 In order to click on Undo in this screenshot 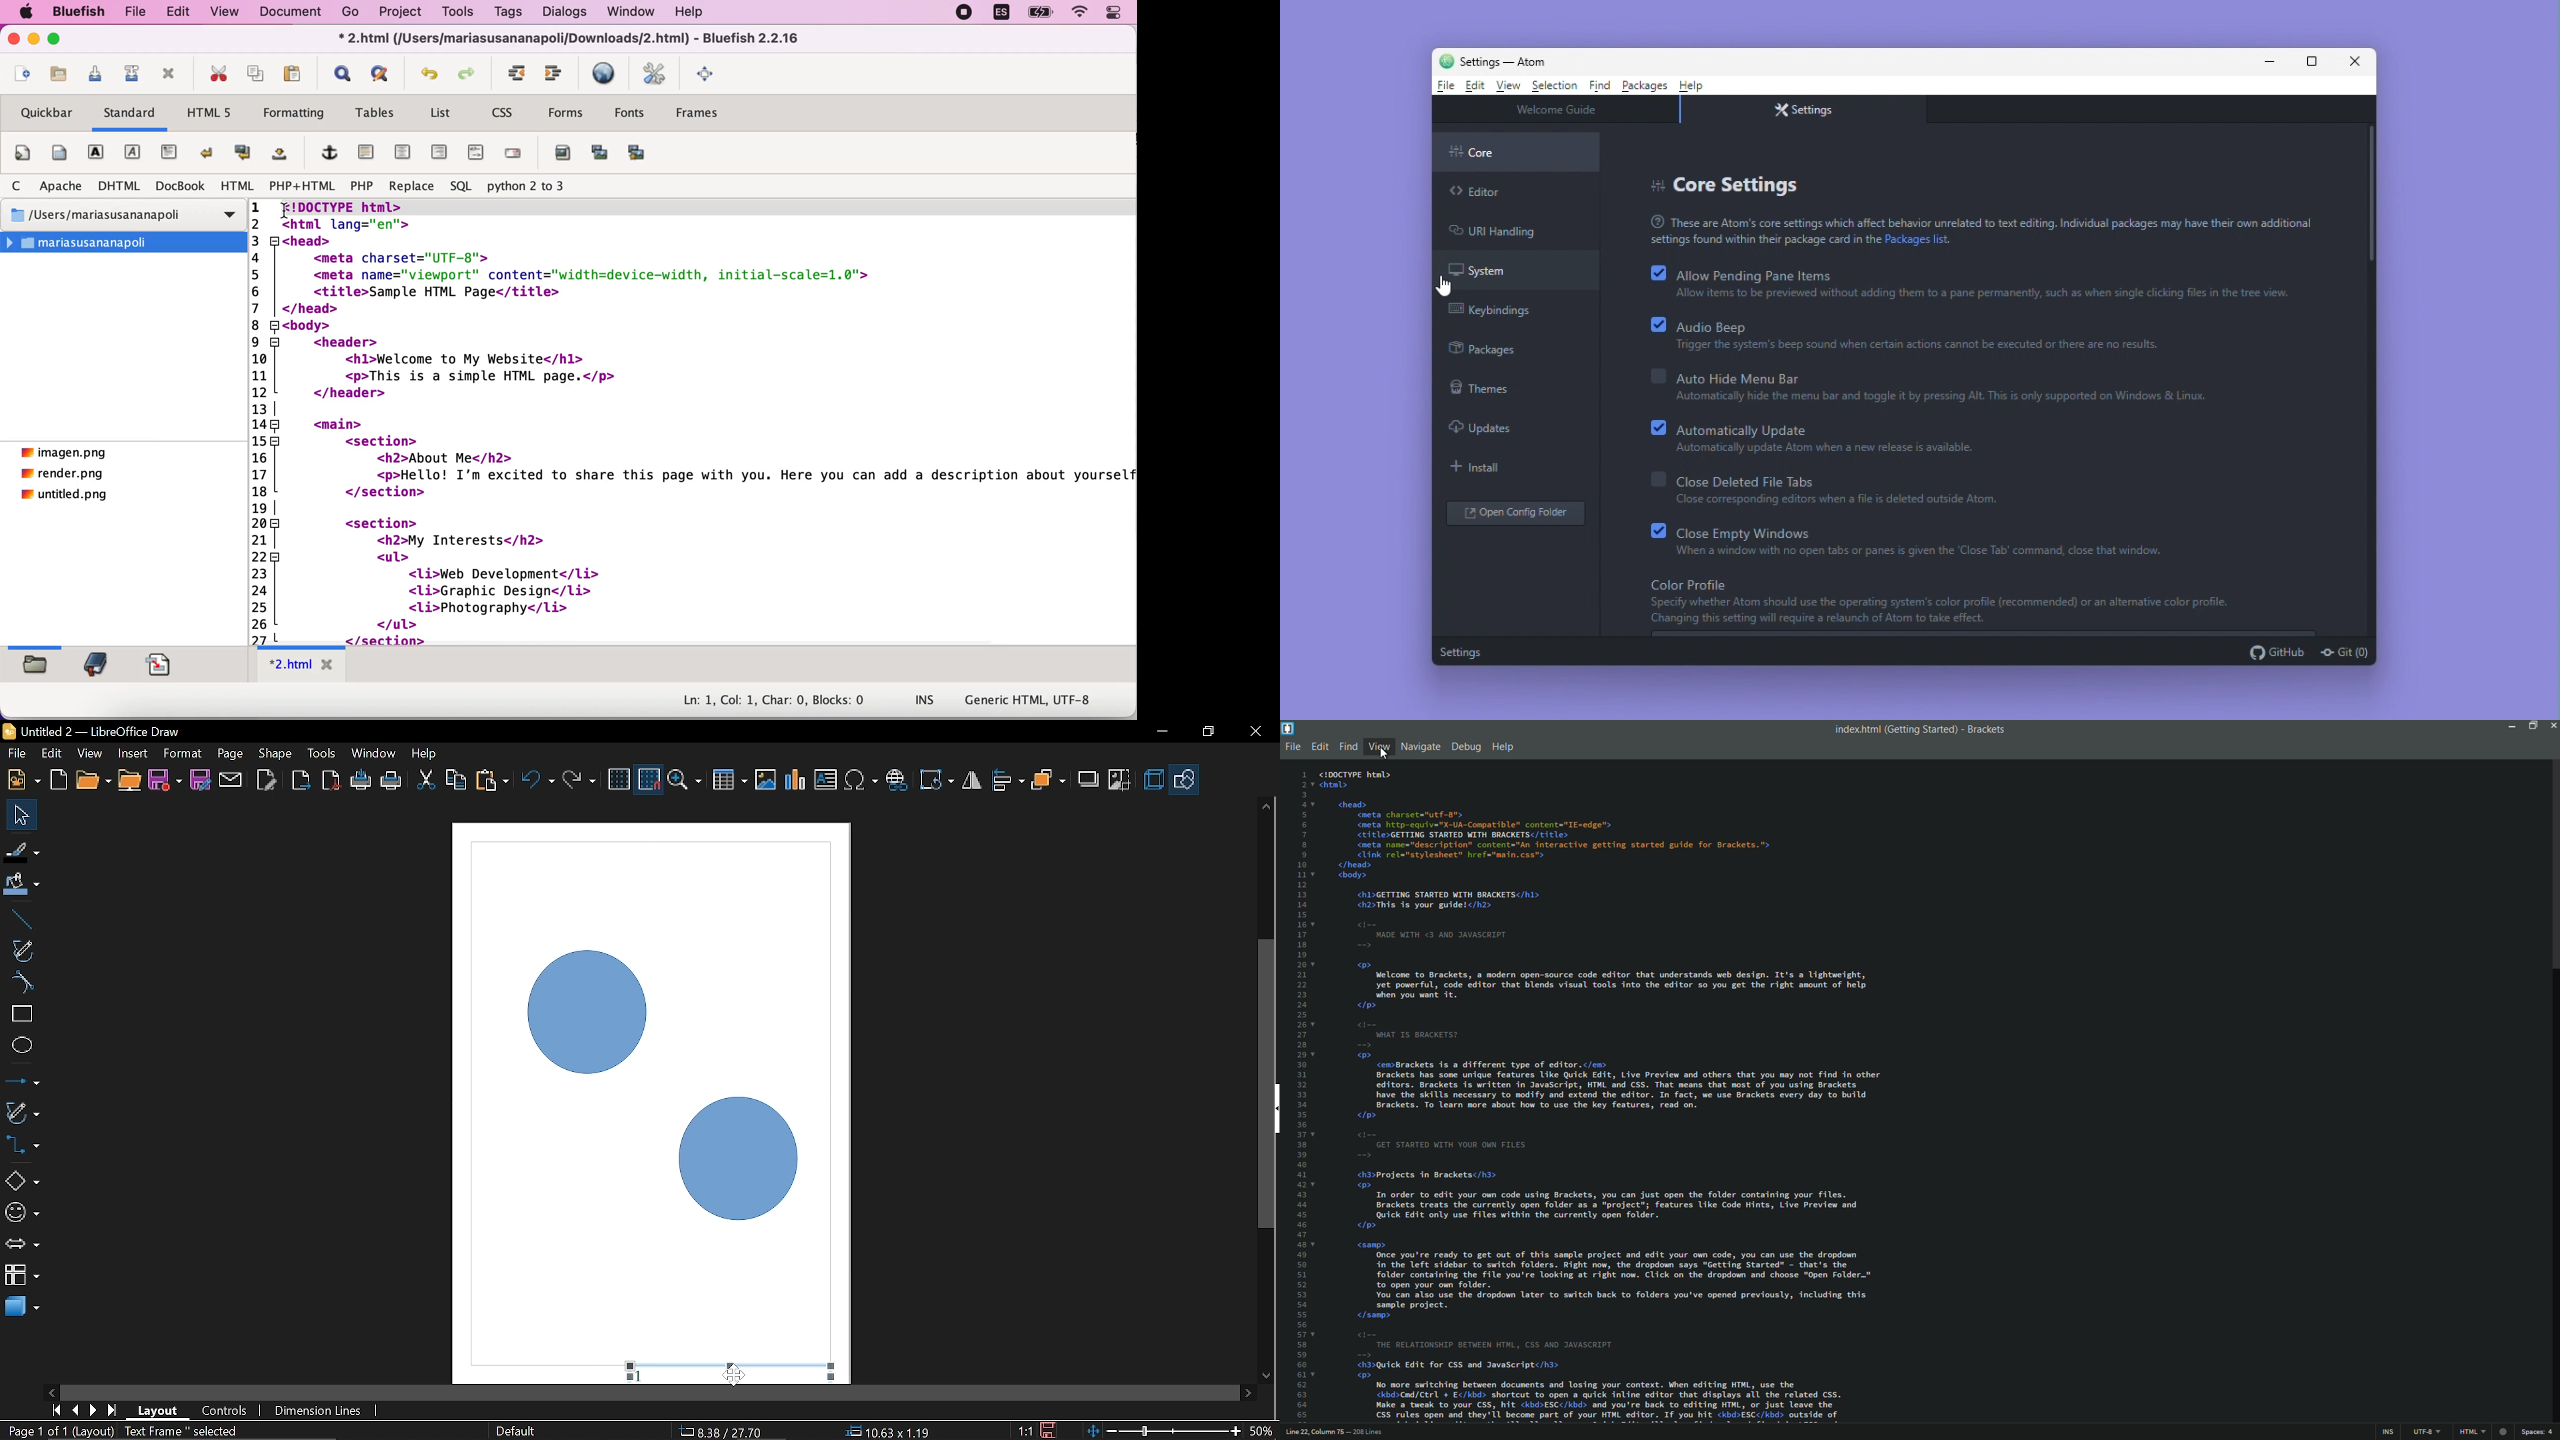, I will do `click(539, 782)`.